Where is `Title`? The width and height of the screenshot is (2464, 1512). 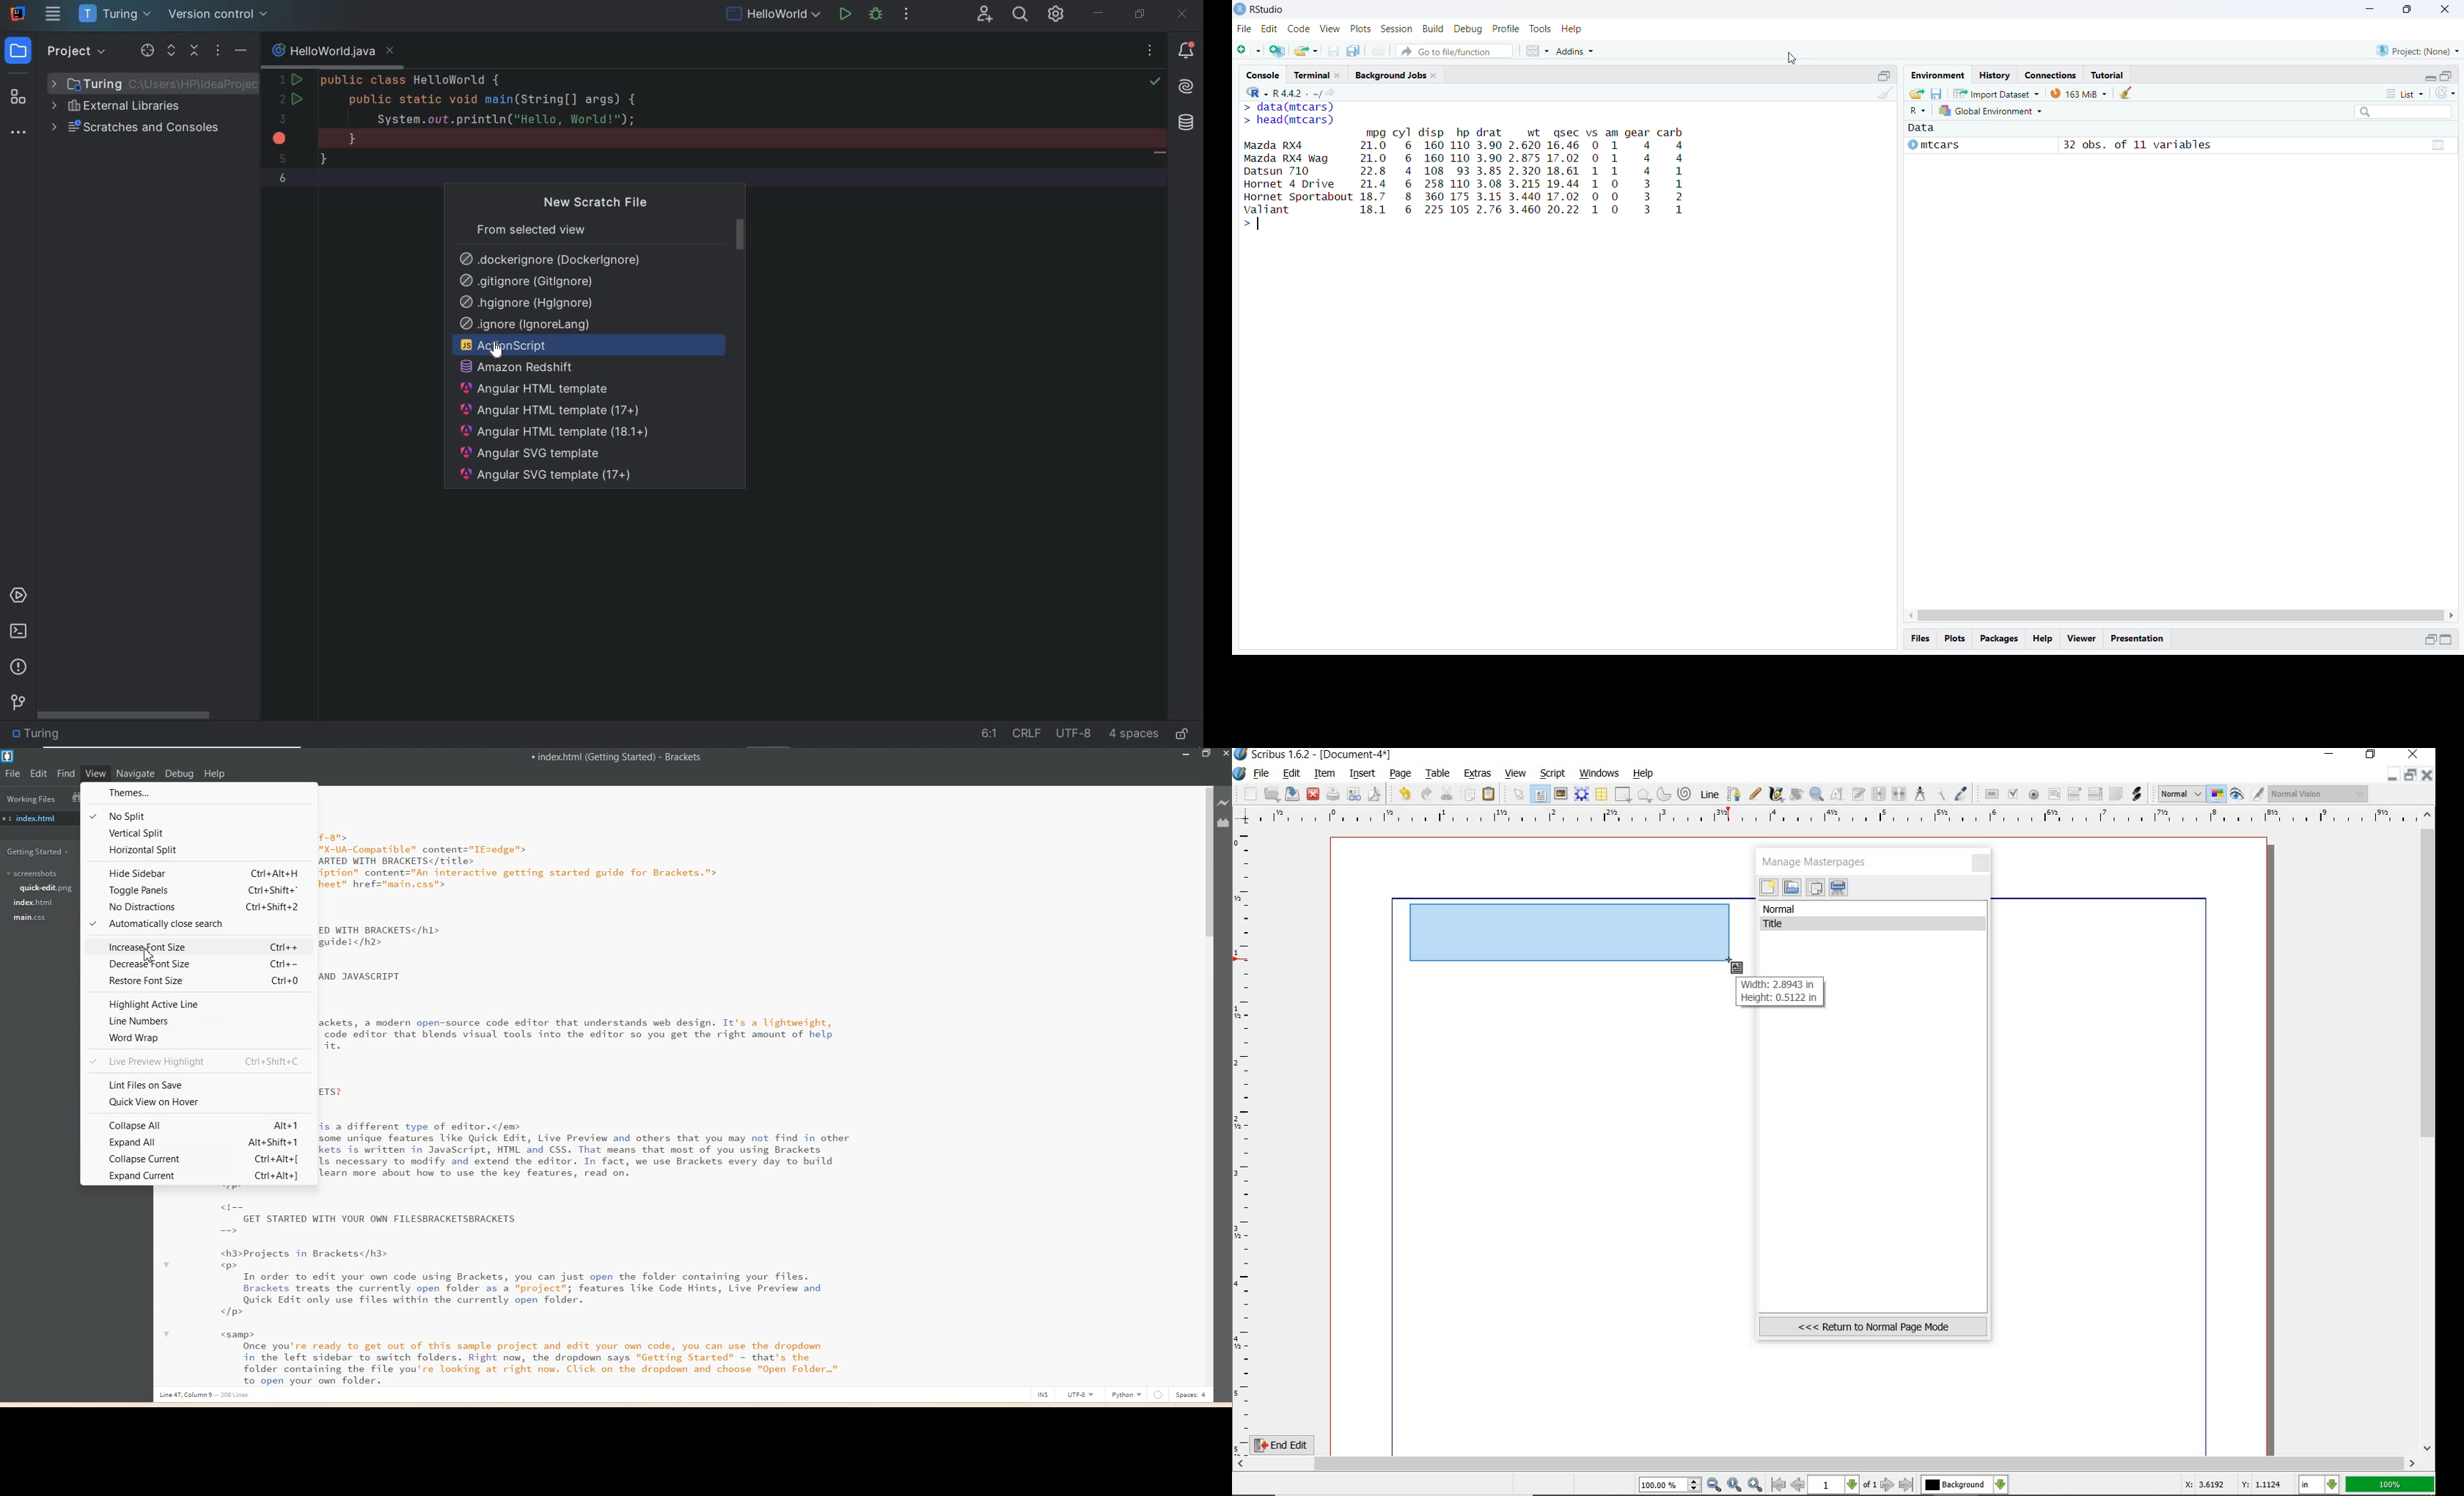 Title is located at coordinates (1875, 924).